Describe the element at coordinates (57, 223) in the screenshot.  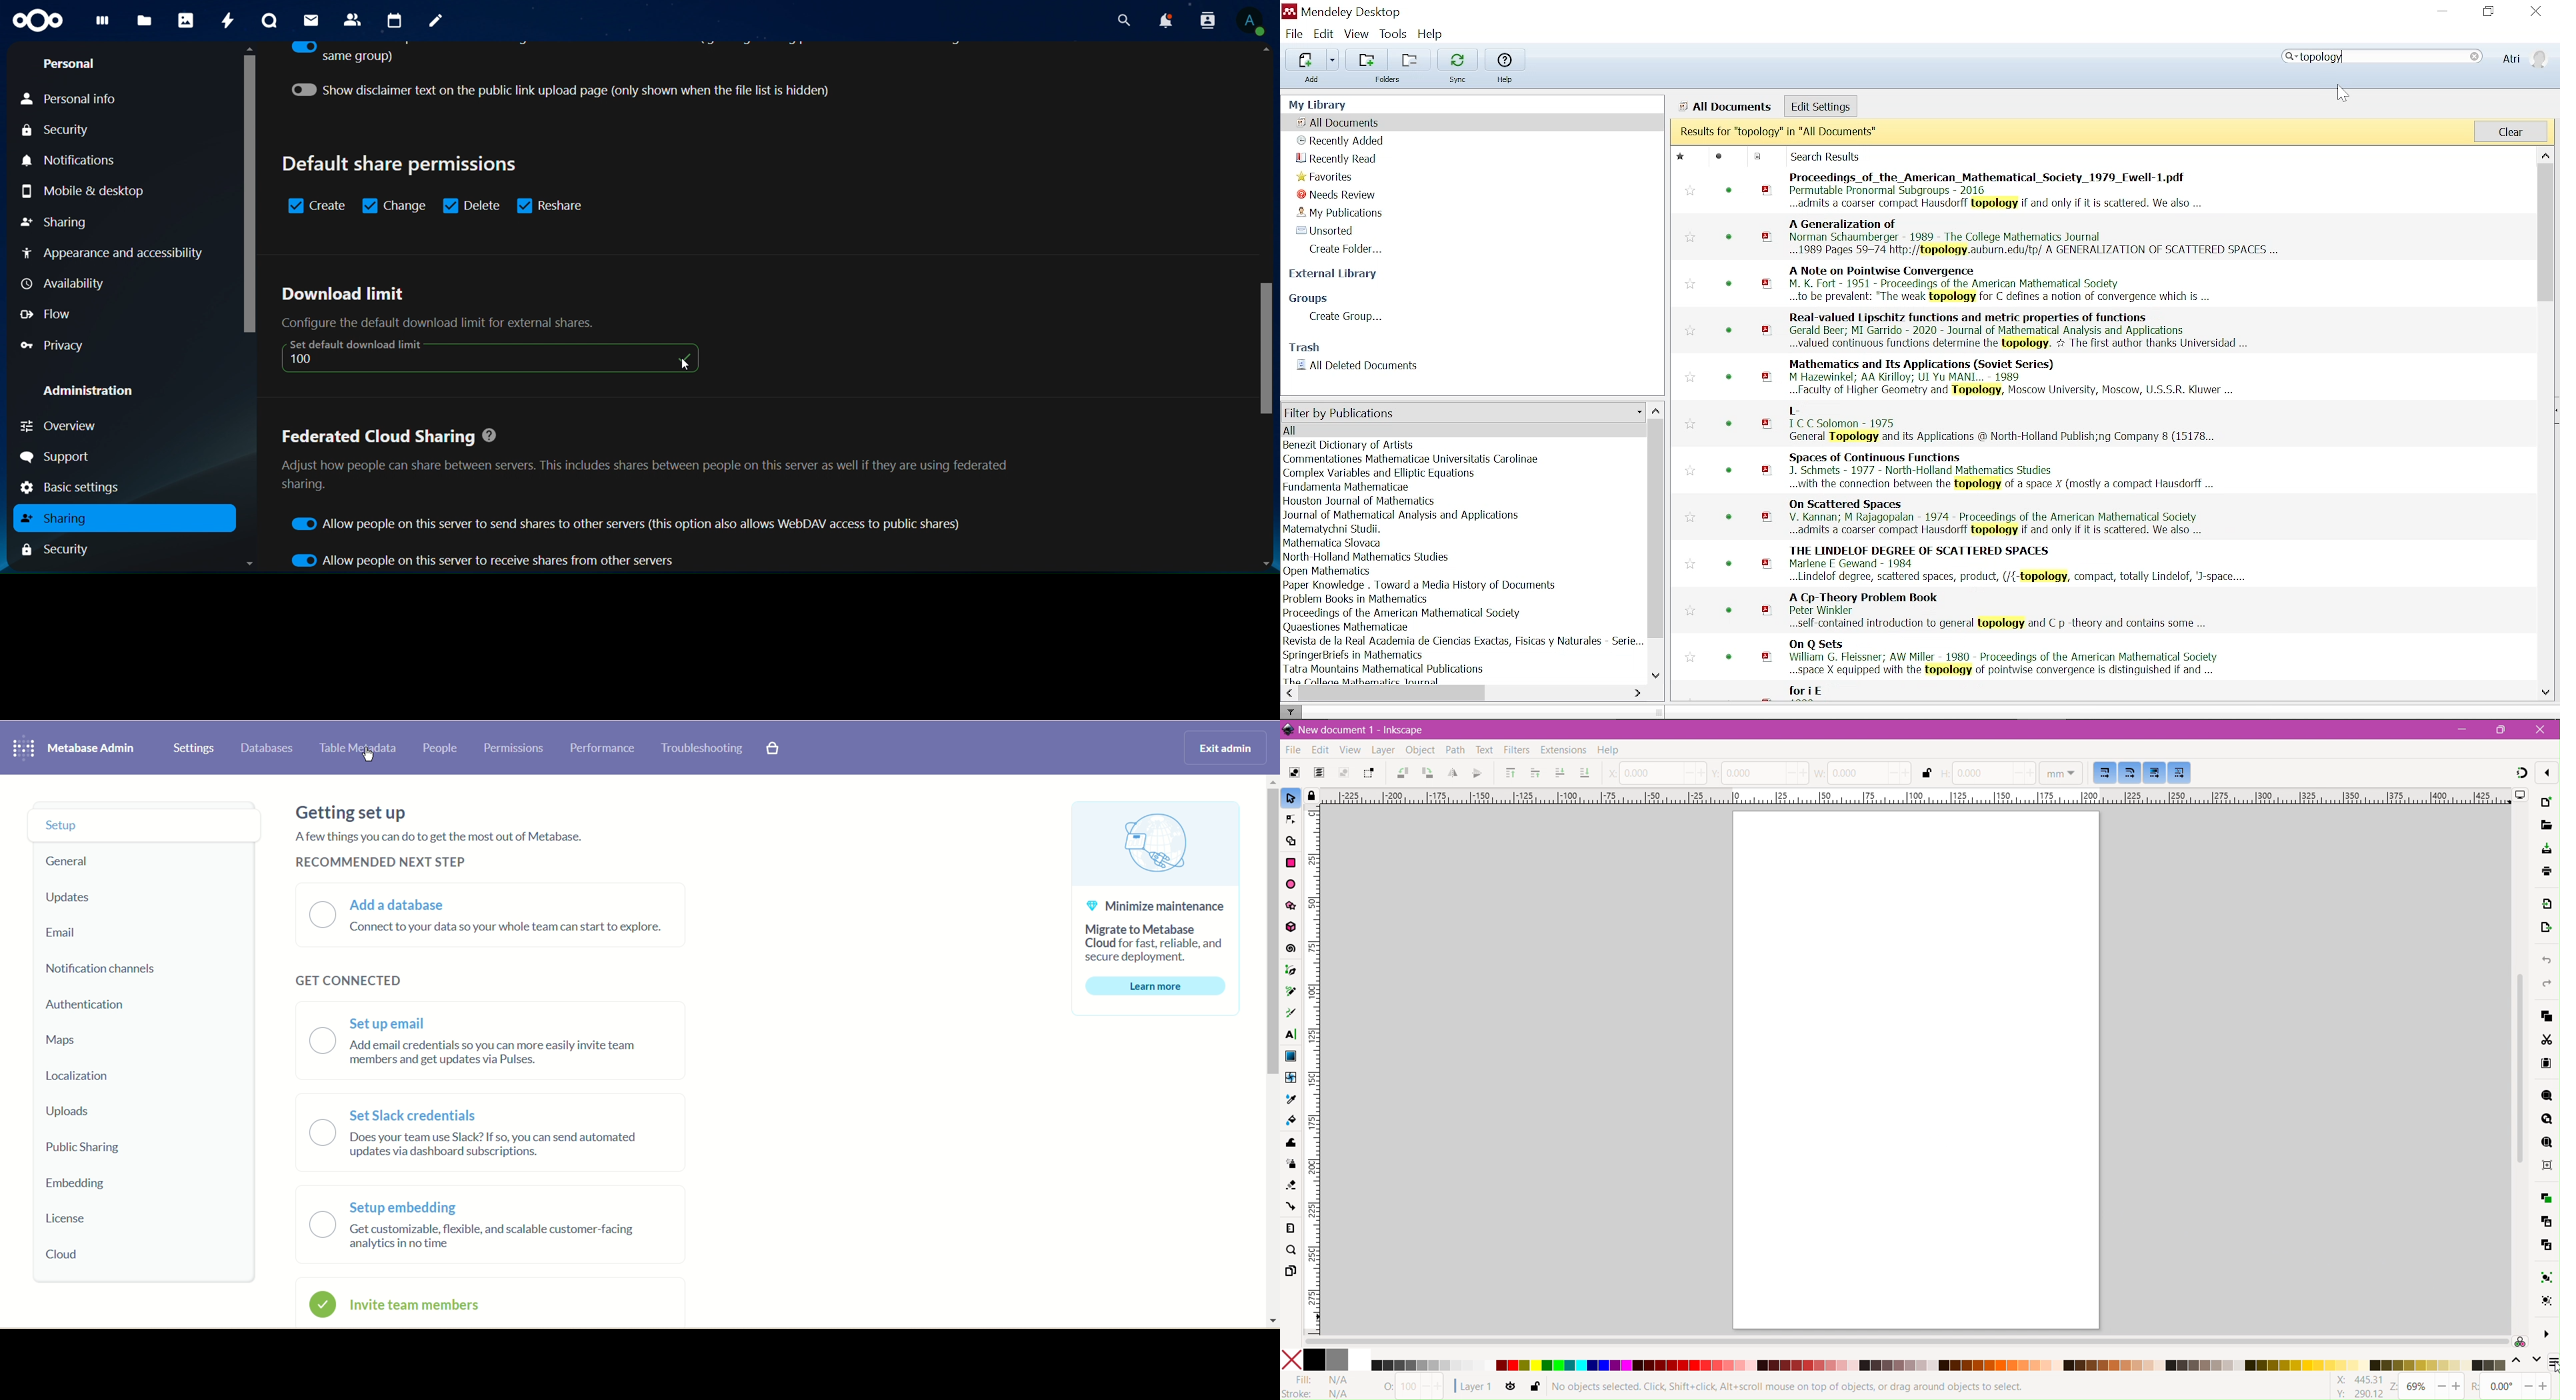
I see `sharing` at that location.